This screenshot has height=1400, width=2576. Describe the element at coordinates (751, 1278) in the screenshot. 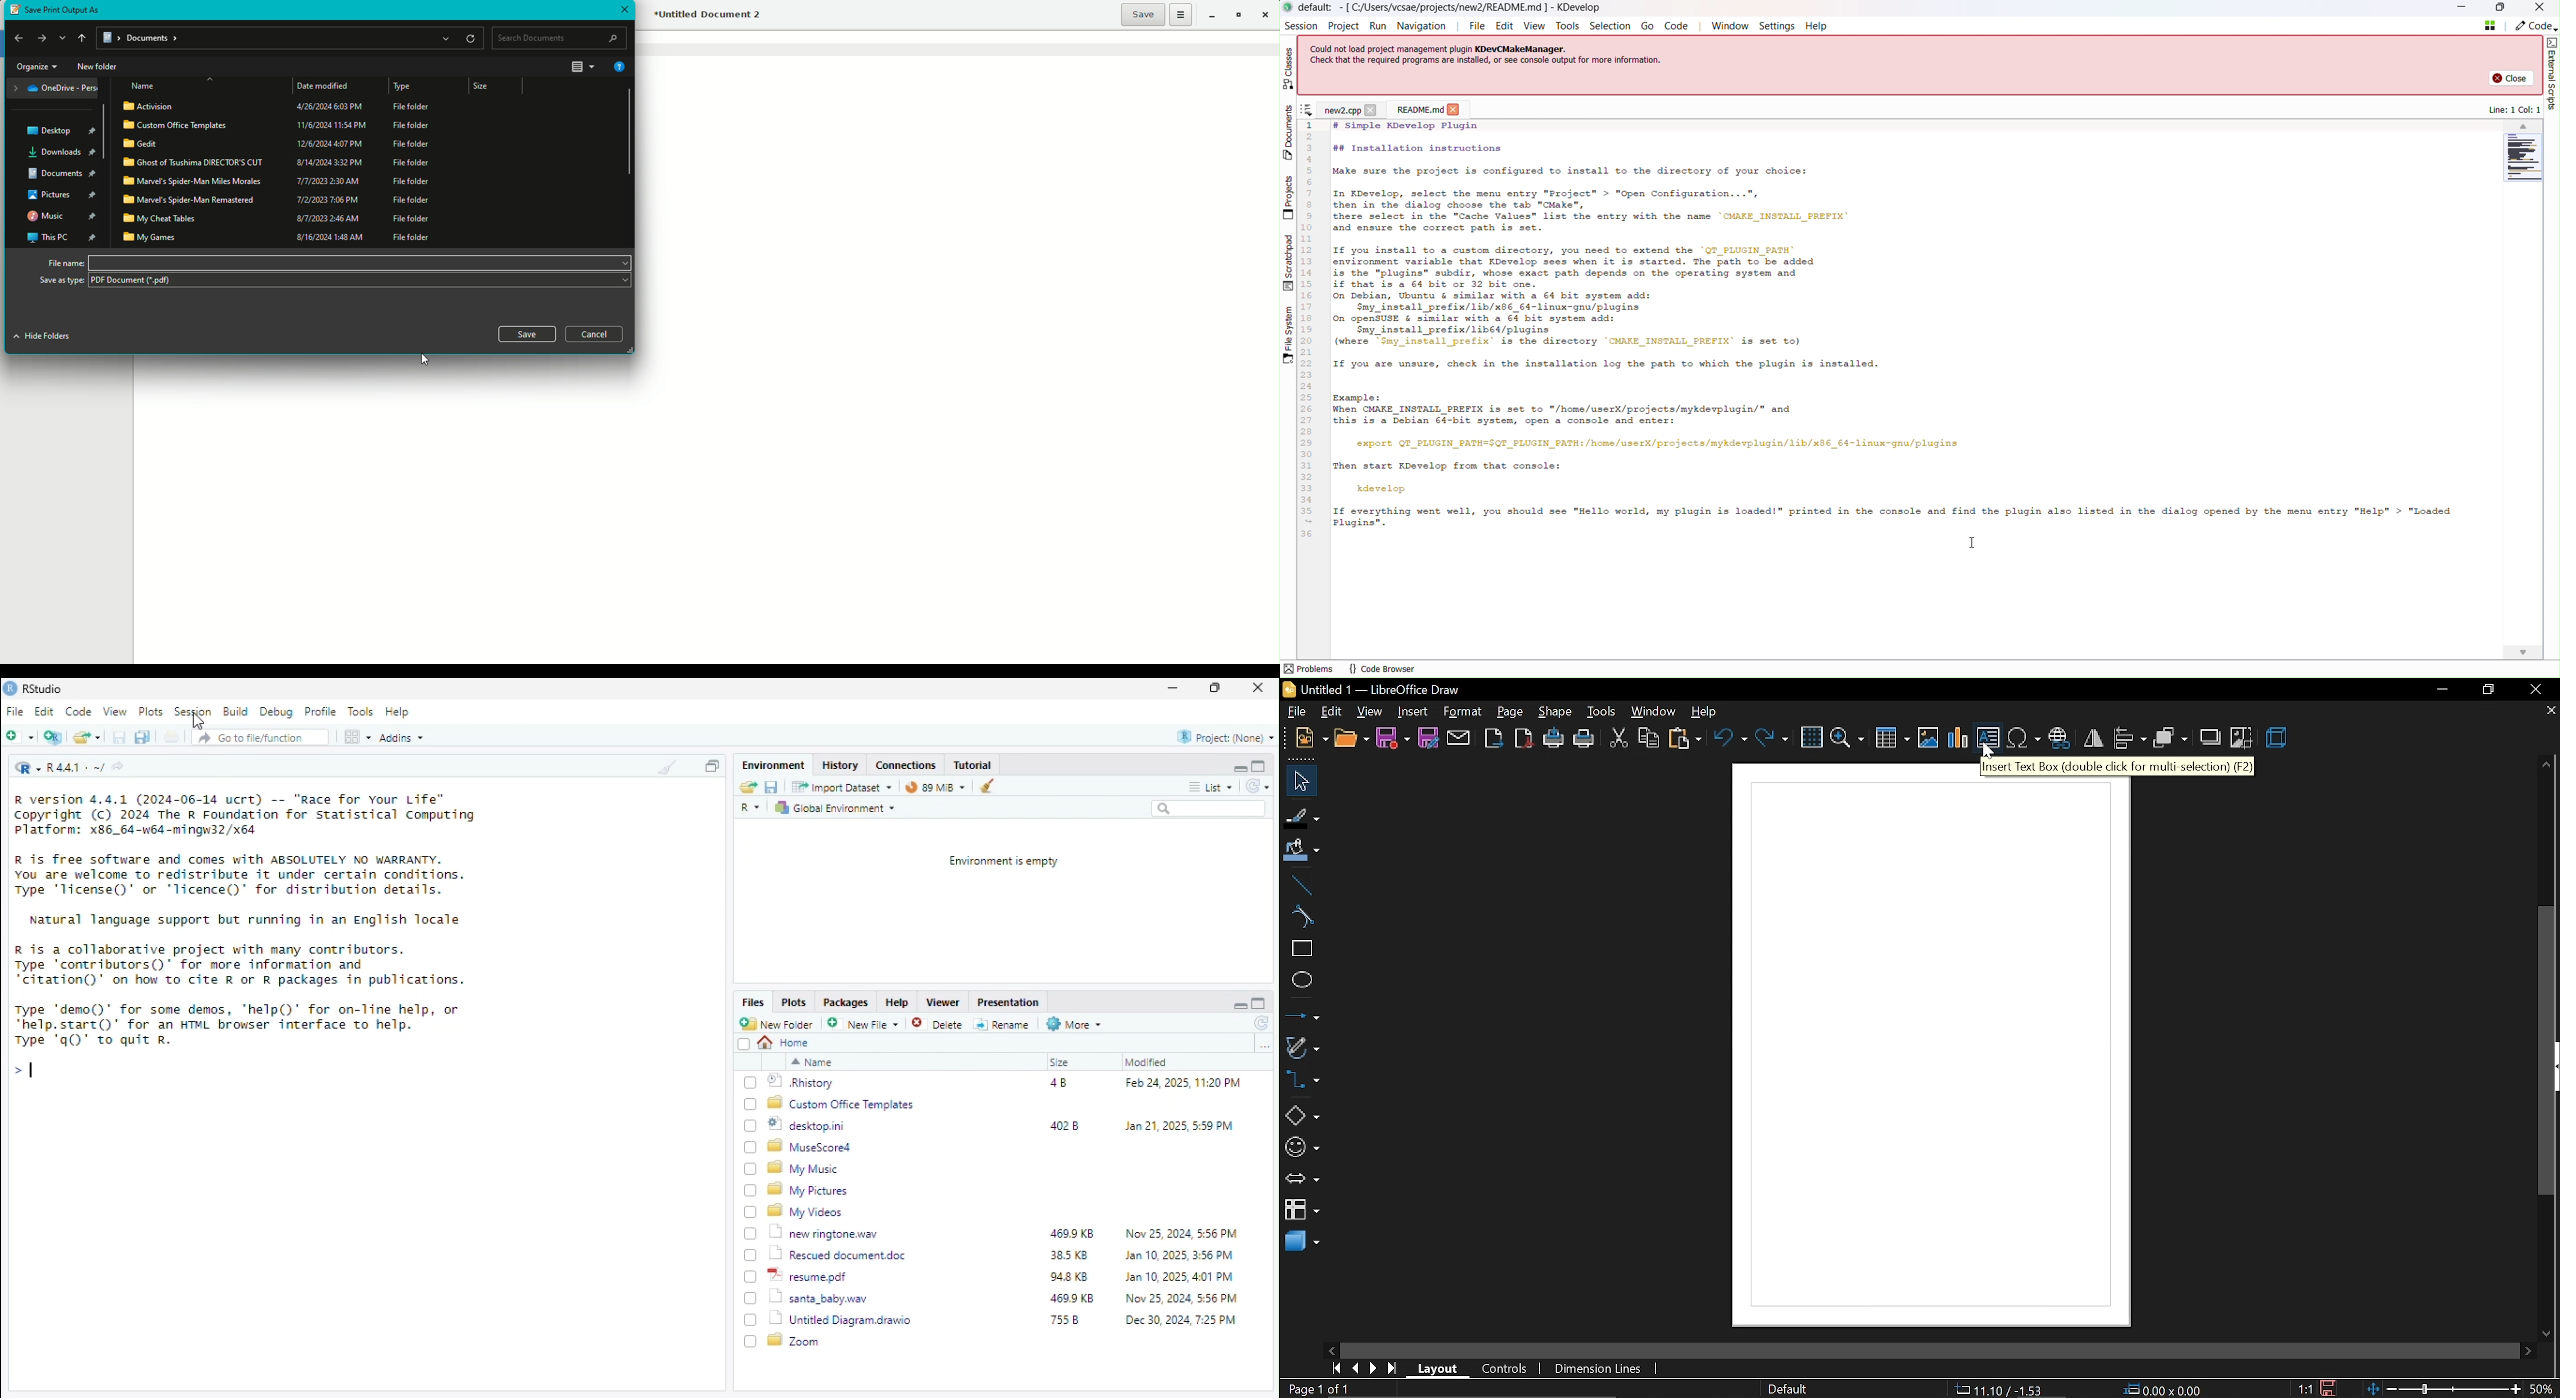

I see `Checkbox` at that location.